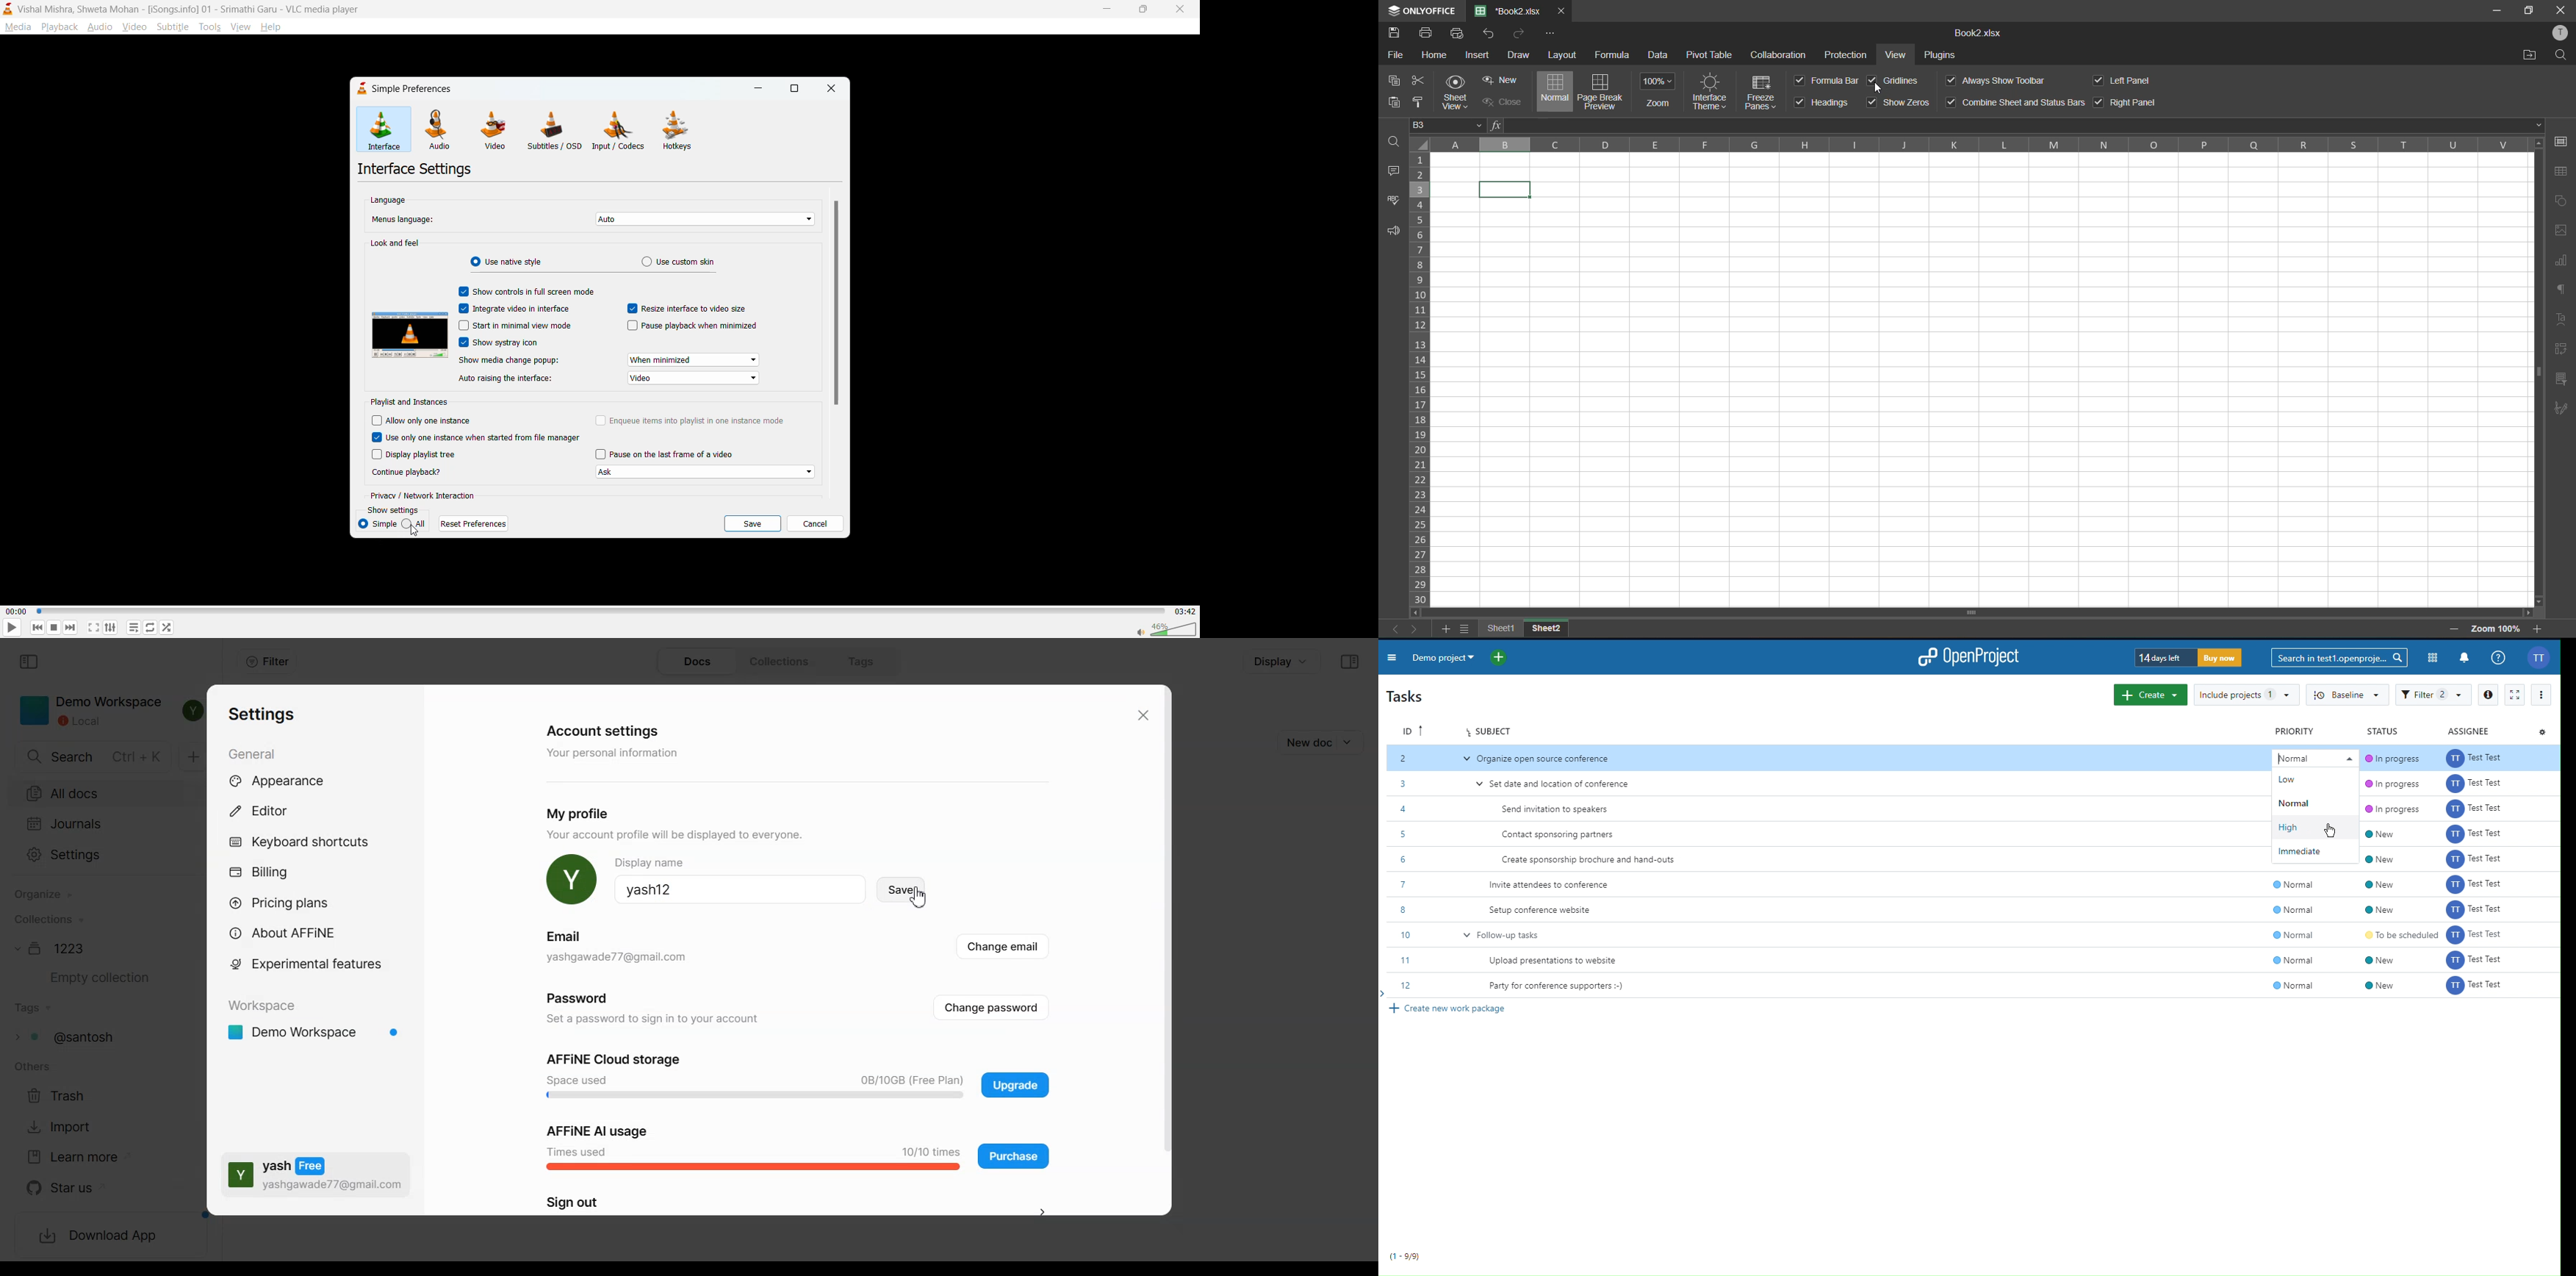  What do you see at coordinates (1503, 80) in the screenshot?
I see `new` at bounding box center [1503, 80].